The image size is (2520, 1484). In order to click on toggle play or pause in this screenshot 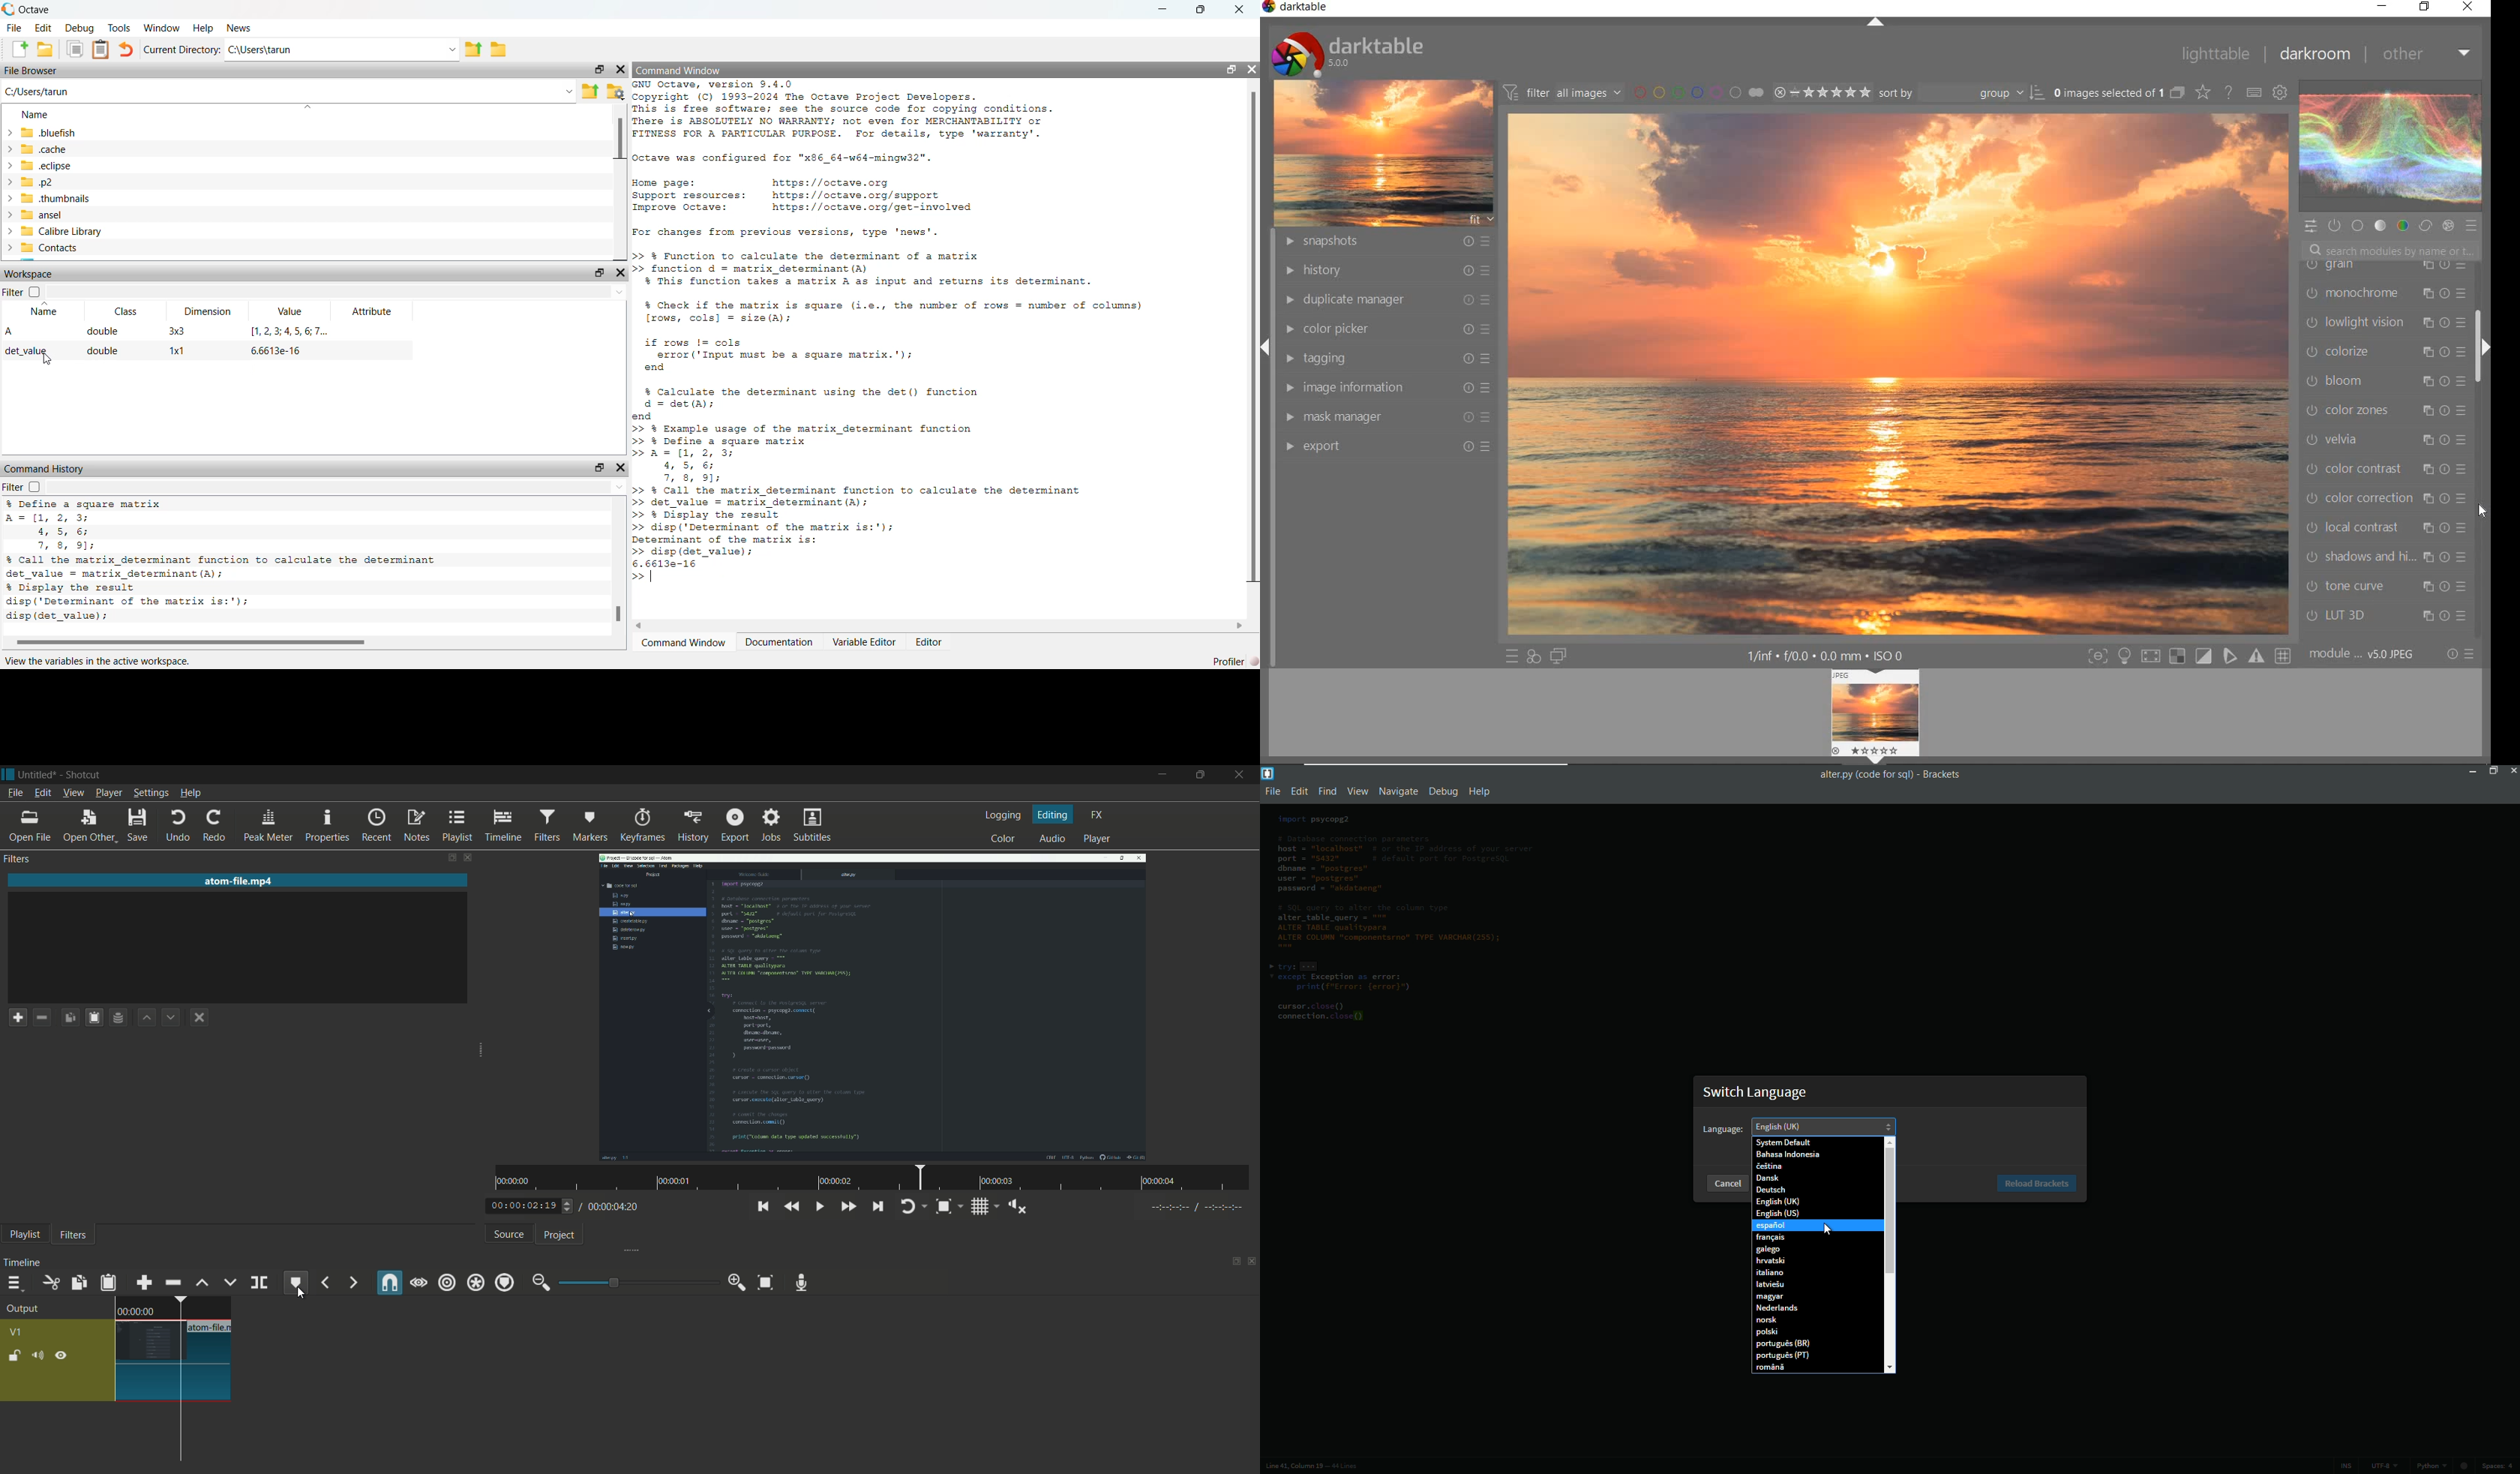, I will do `click(818, 1206)`.